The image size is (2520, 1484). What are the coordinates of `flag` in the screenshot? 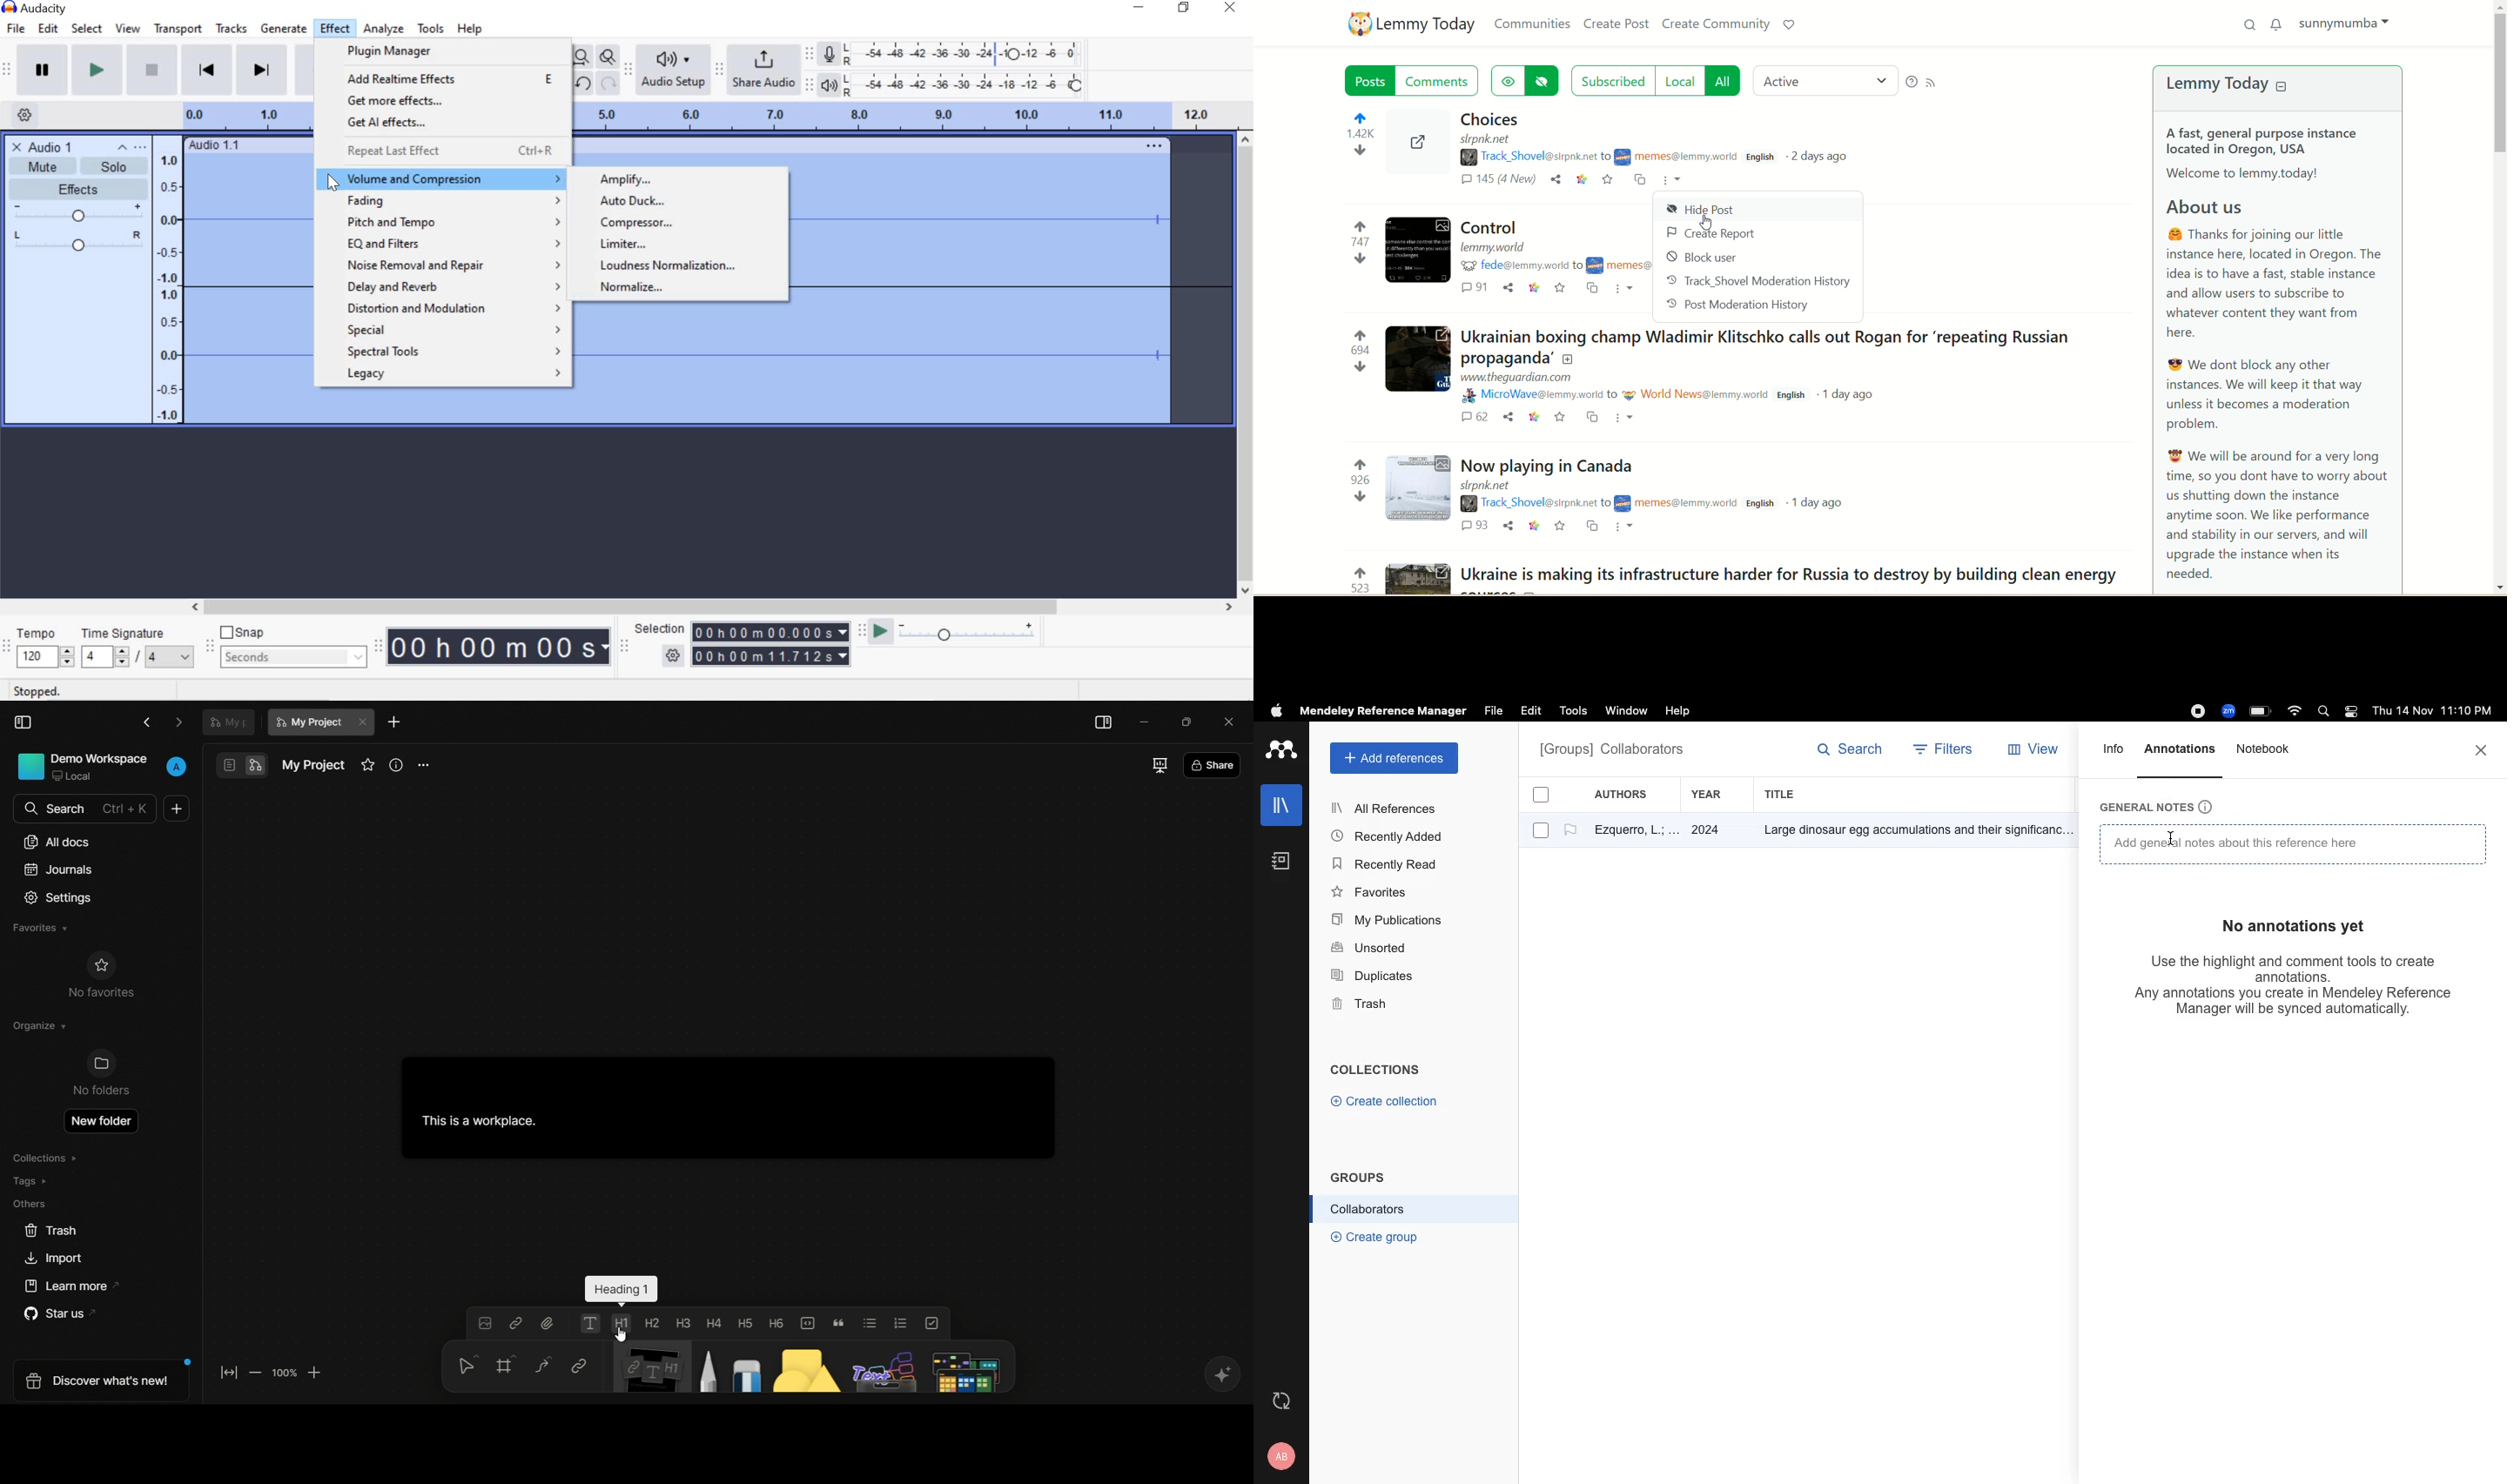 It's located at (1570, 830).